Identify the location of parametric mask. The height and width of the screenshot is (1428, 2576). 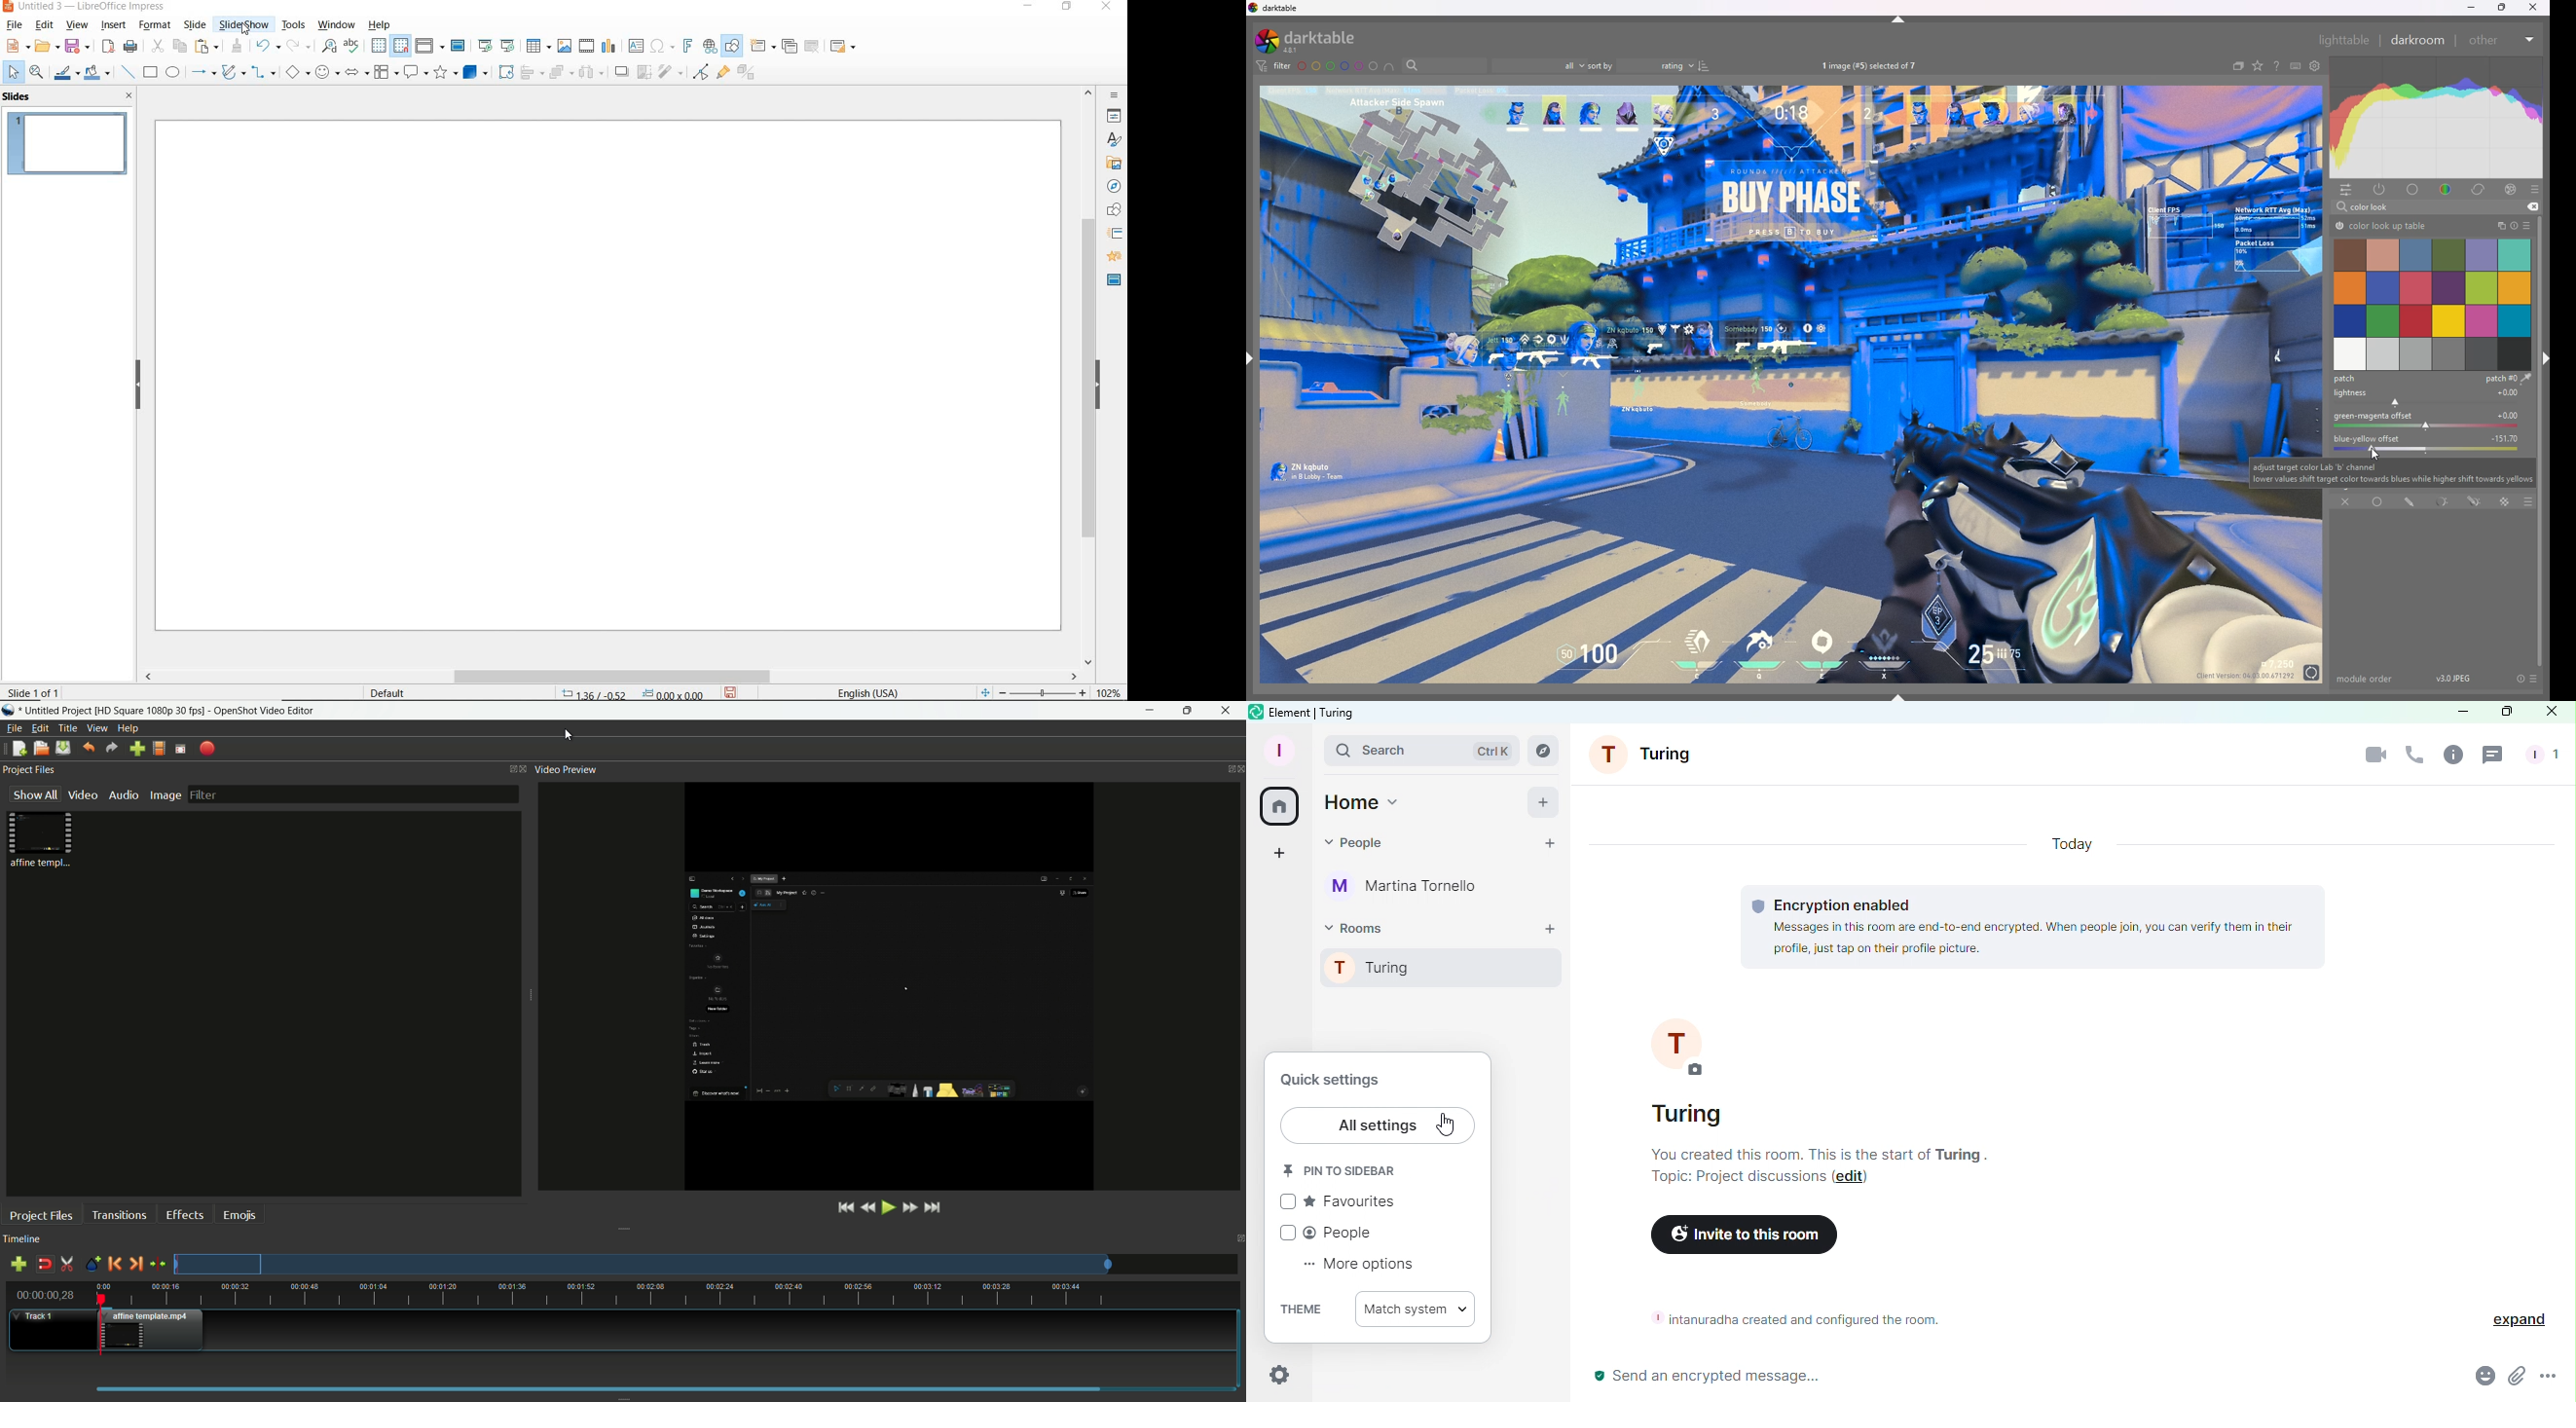
(2443, 501).